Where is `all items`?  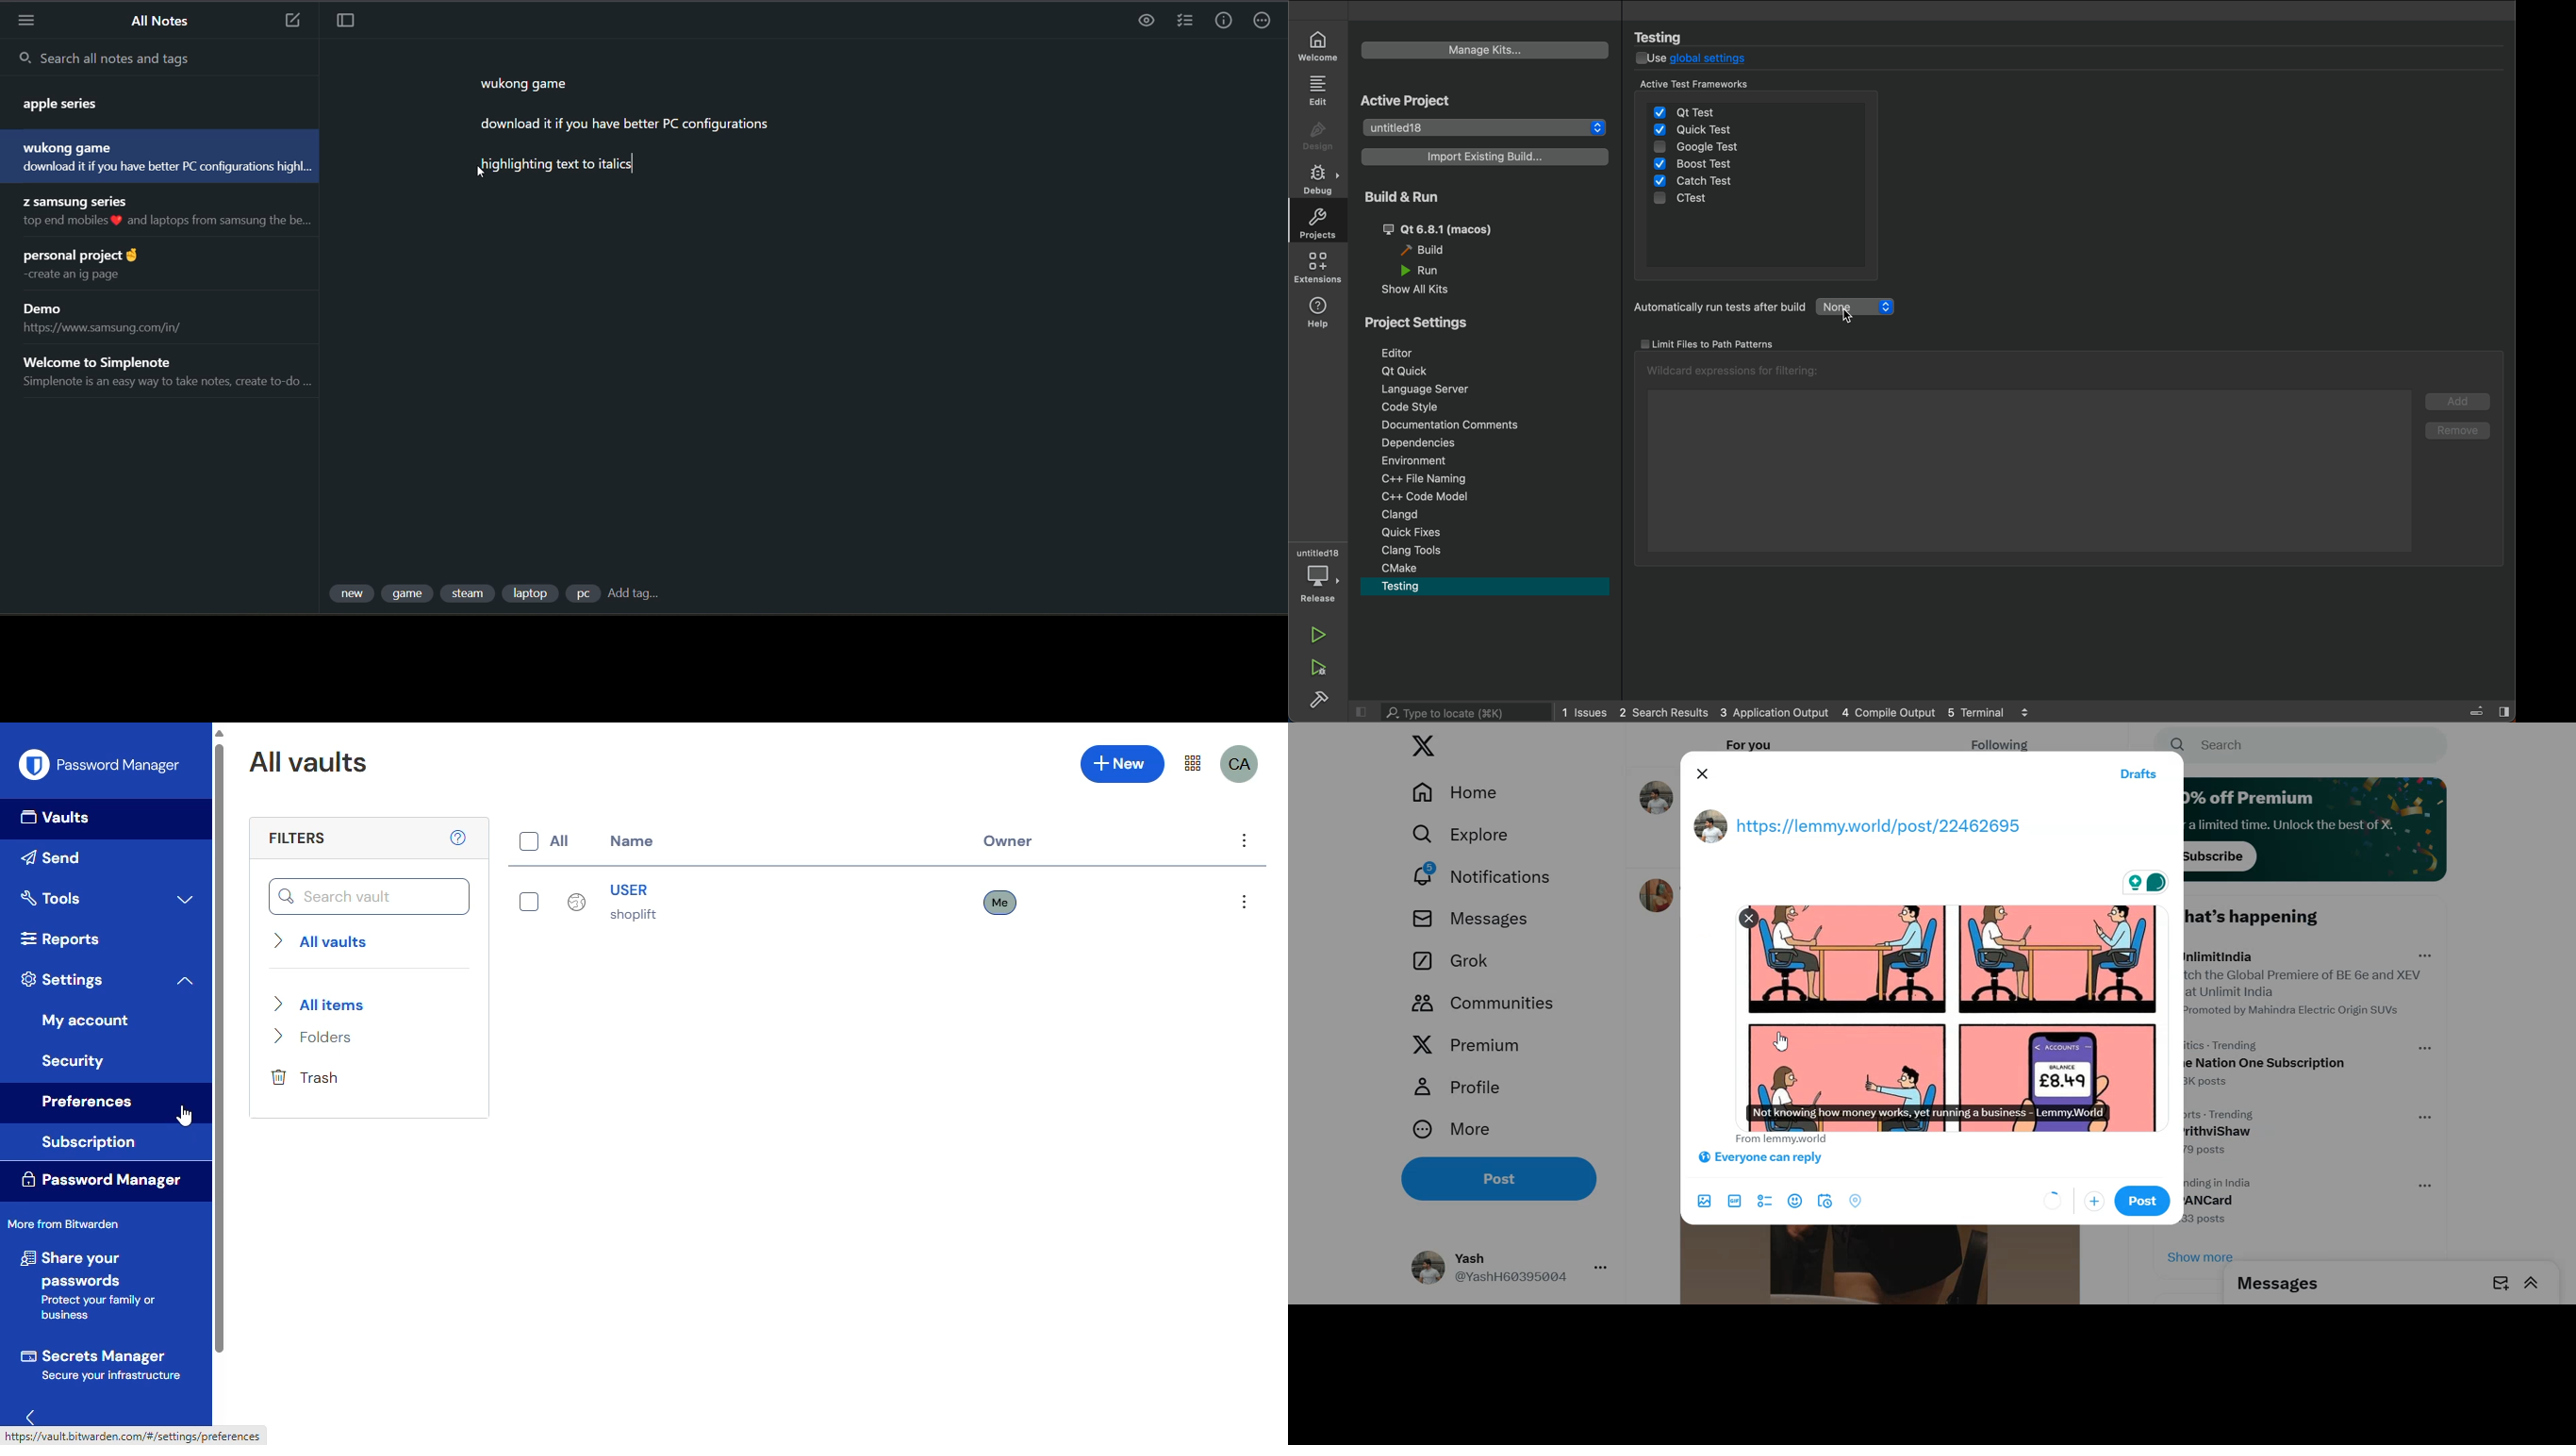
all items is located at coordinates (319, 1004).